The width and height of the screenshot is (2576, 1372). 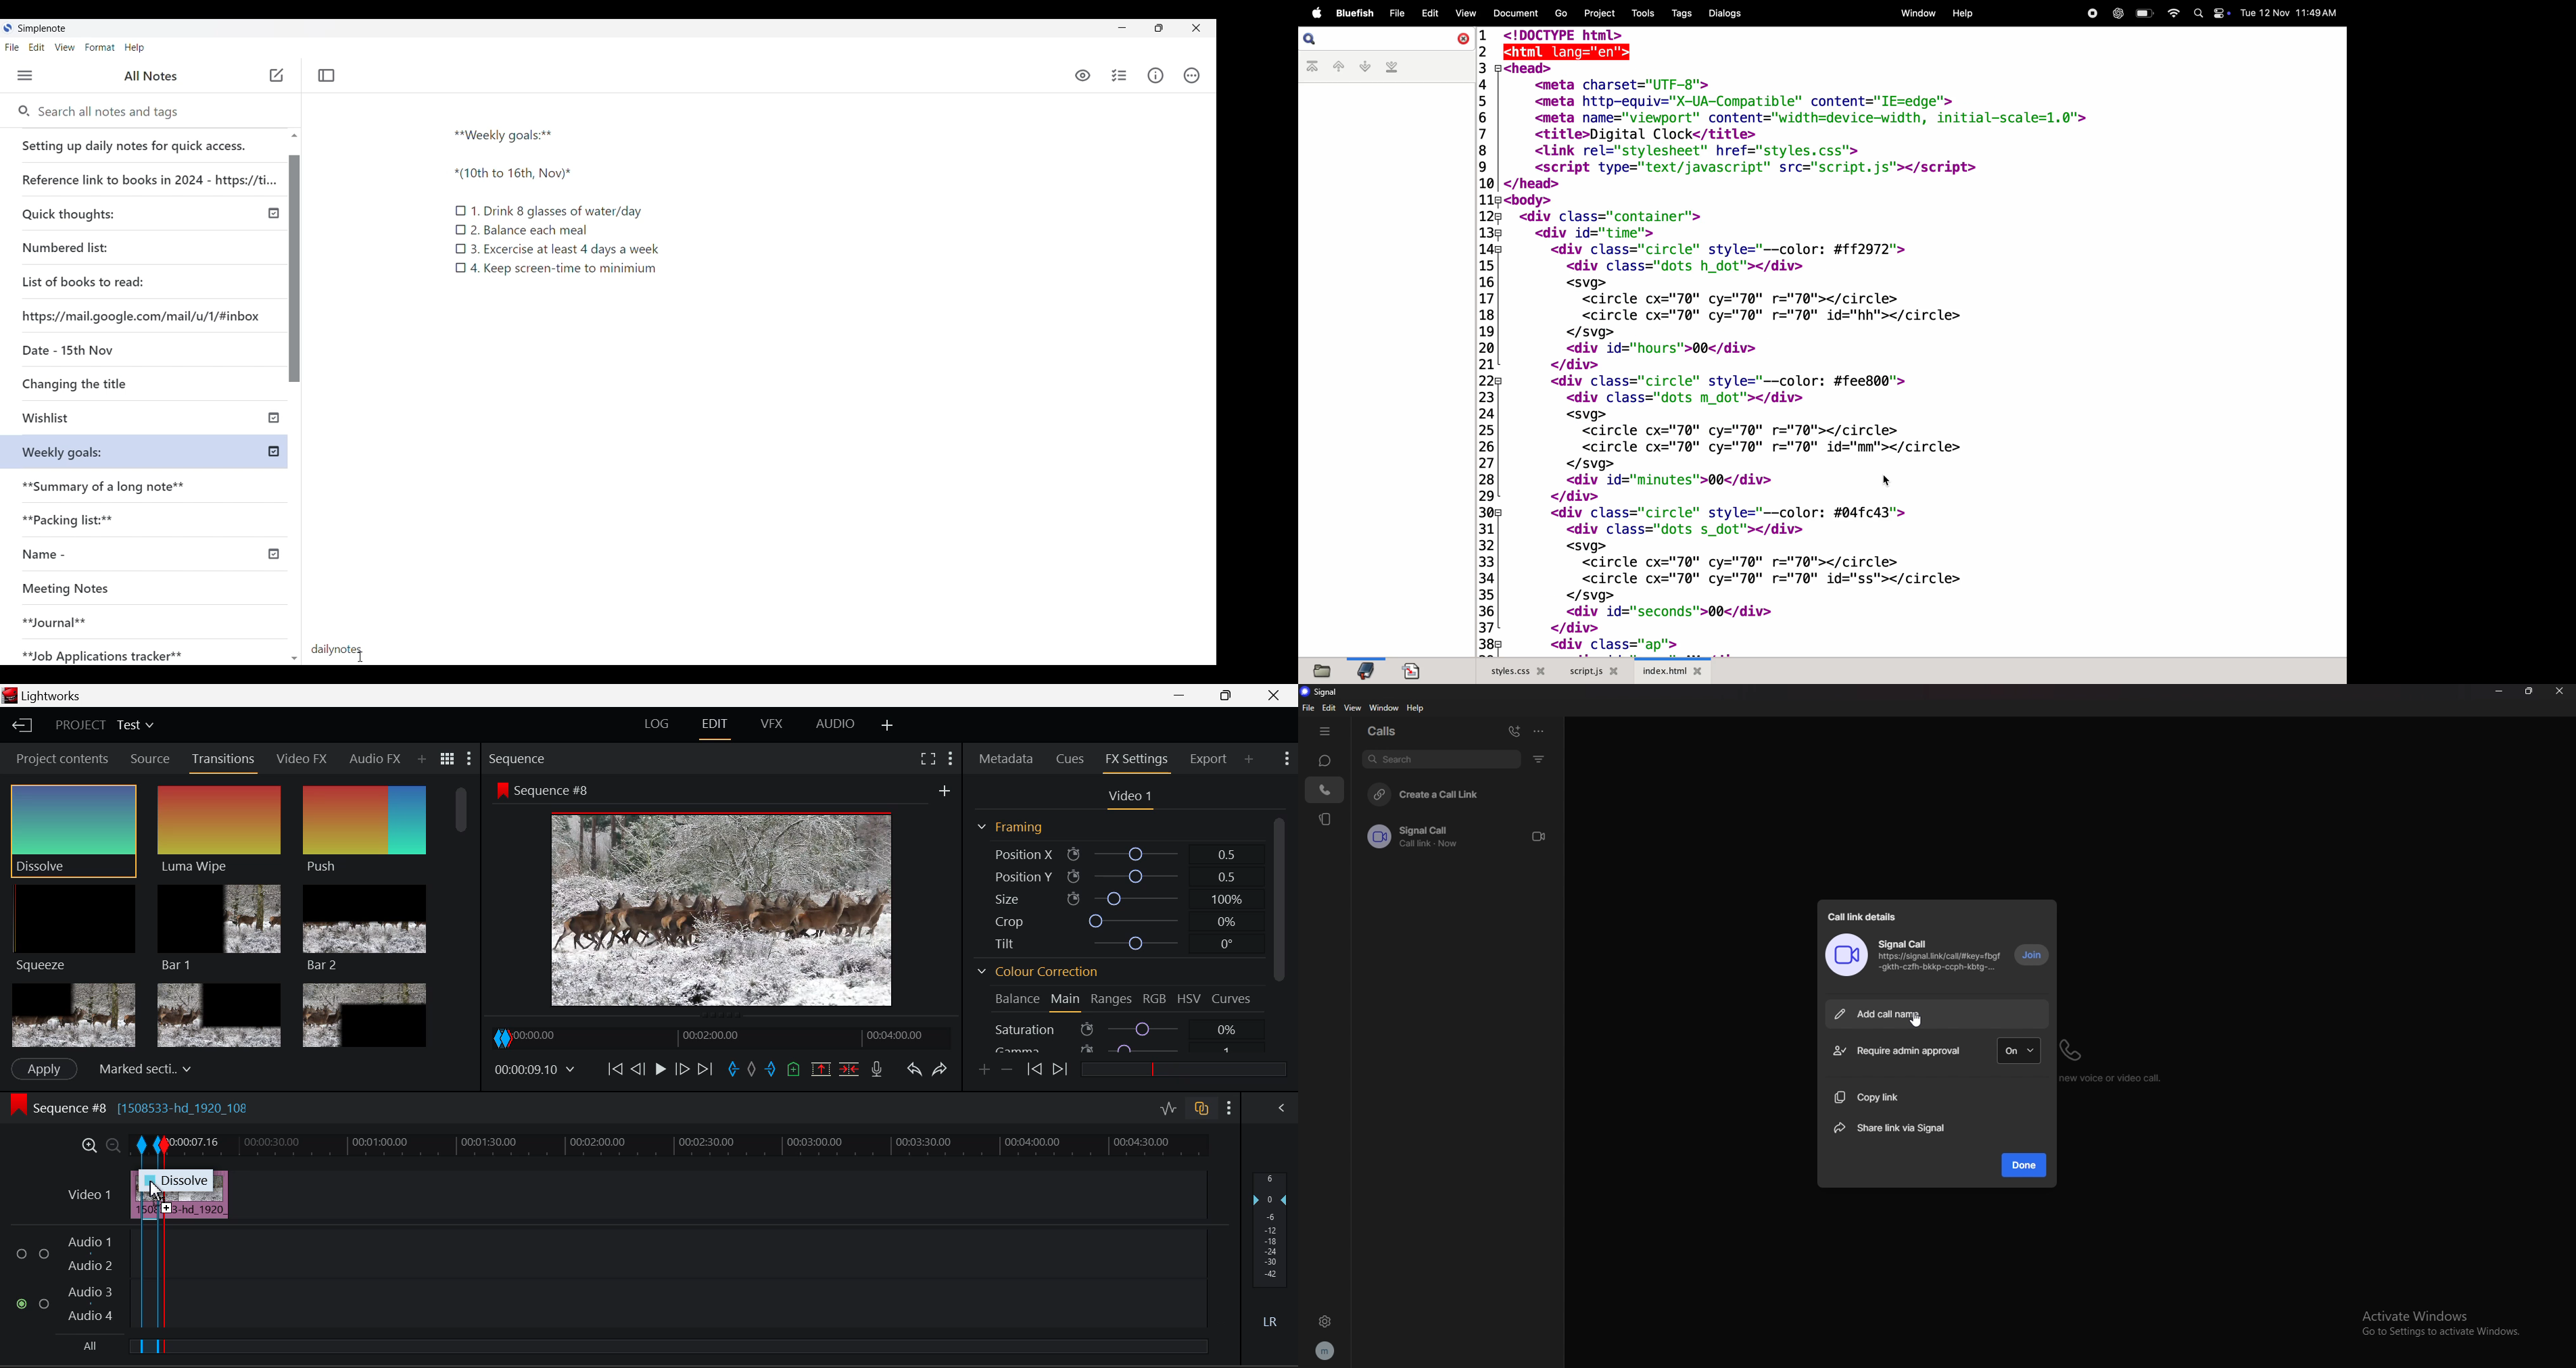 What do you see at coordinates (65, 47) in the screenshot?
I see `View menu` at bounding box center [65, 47].